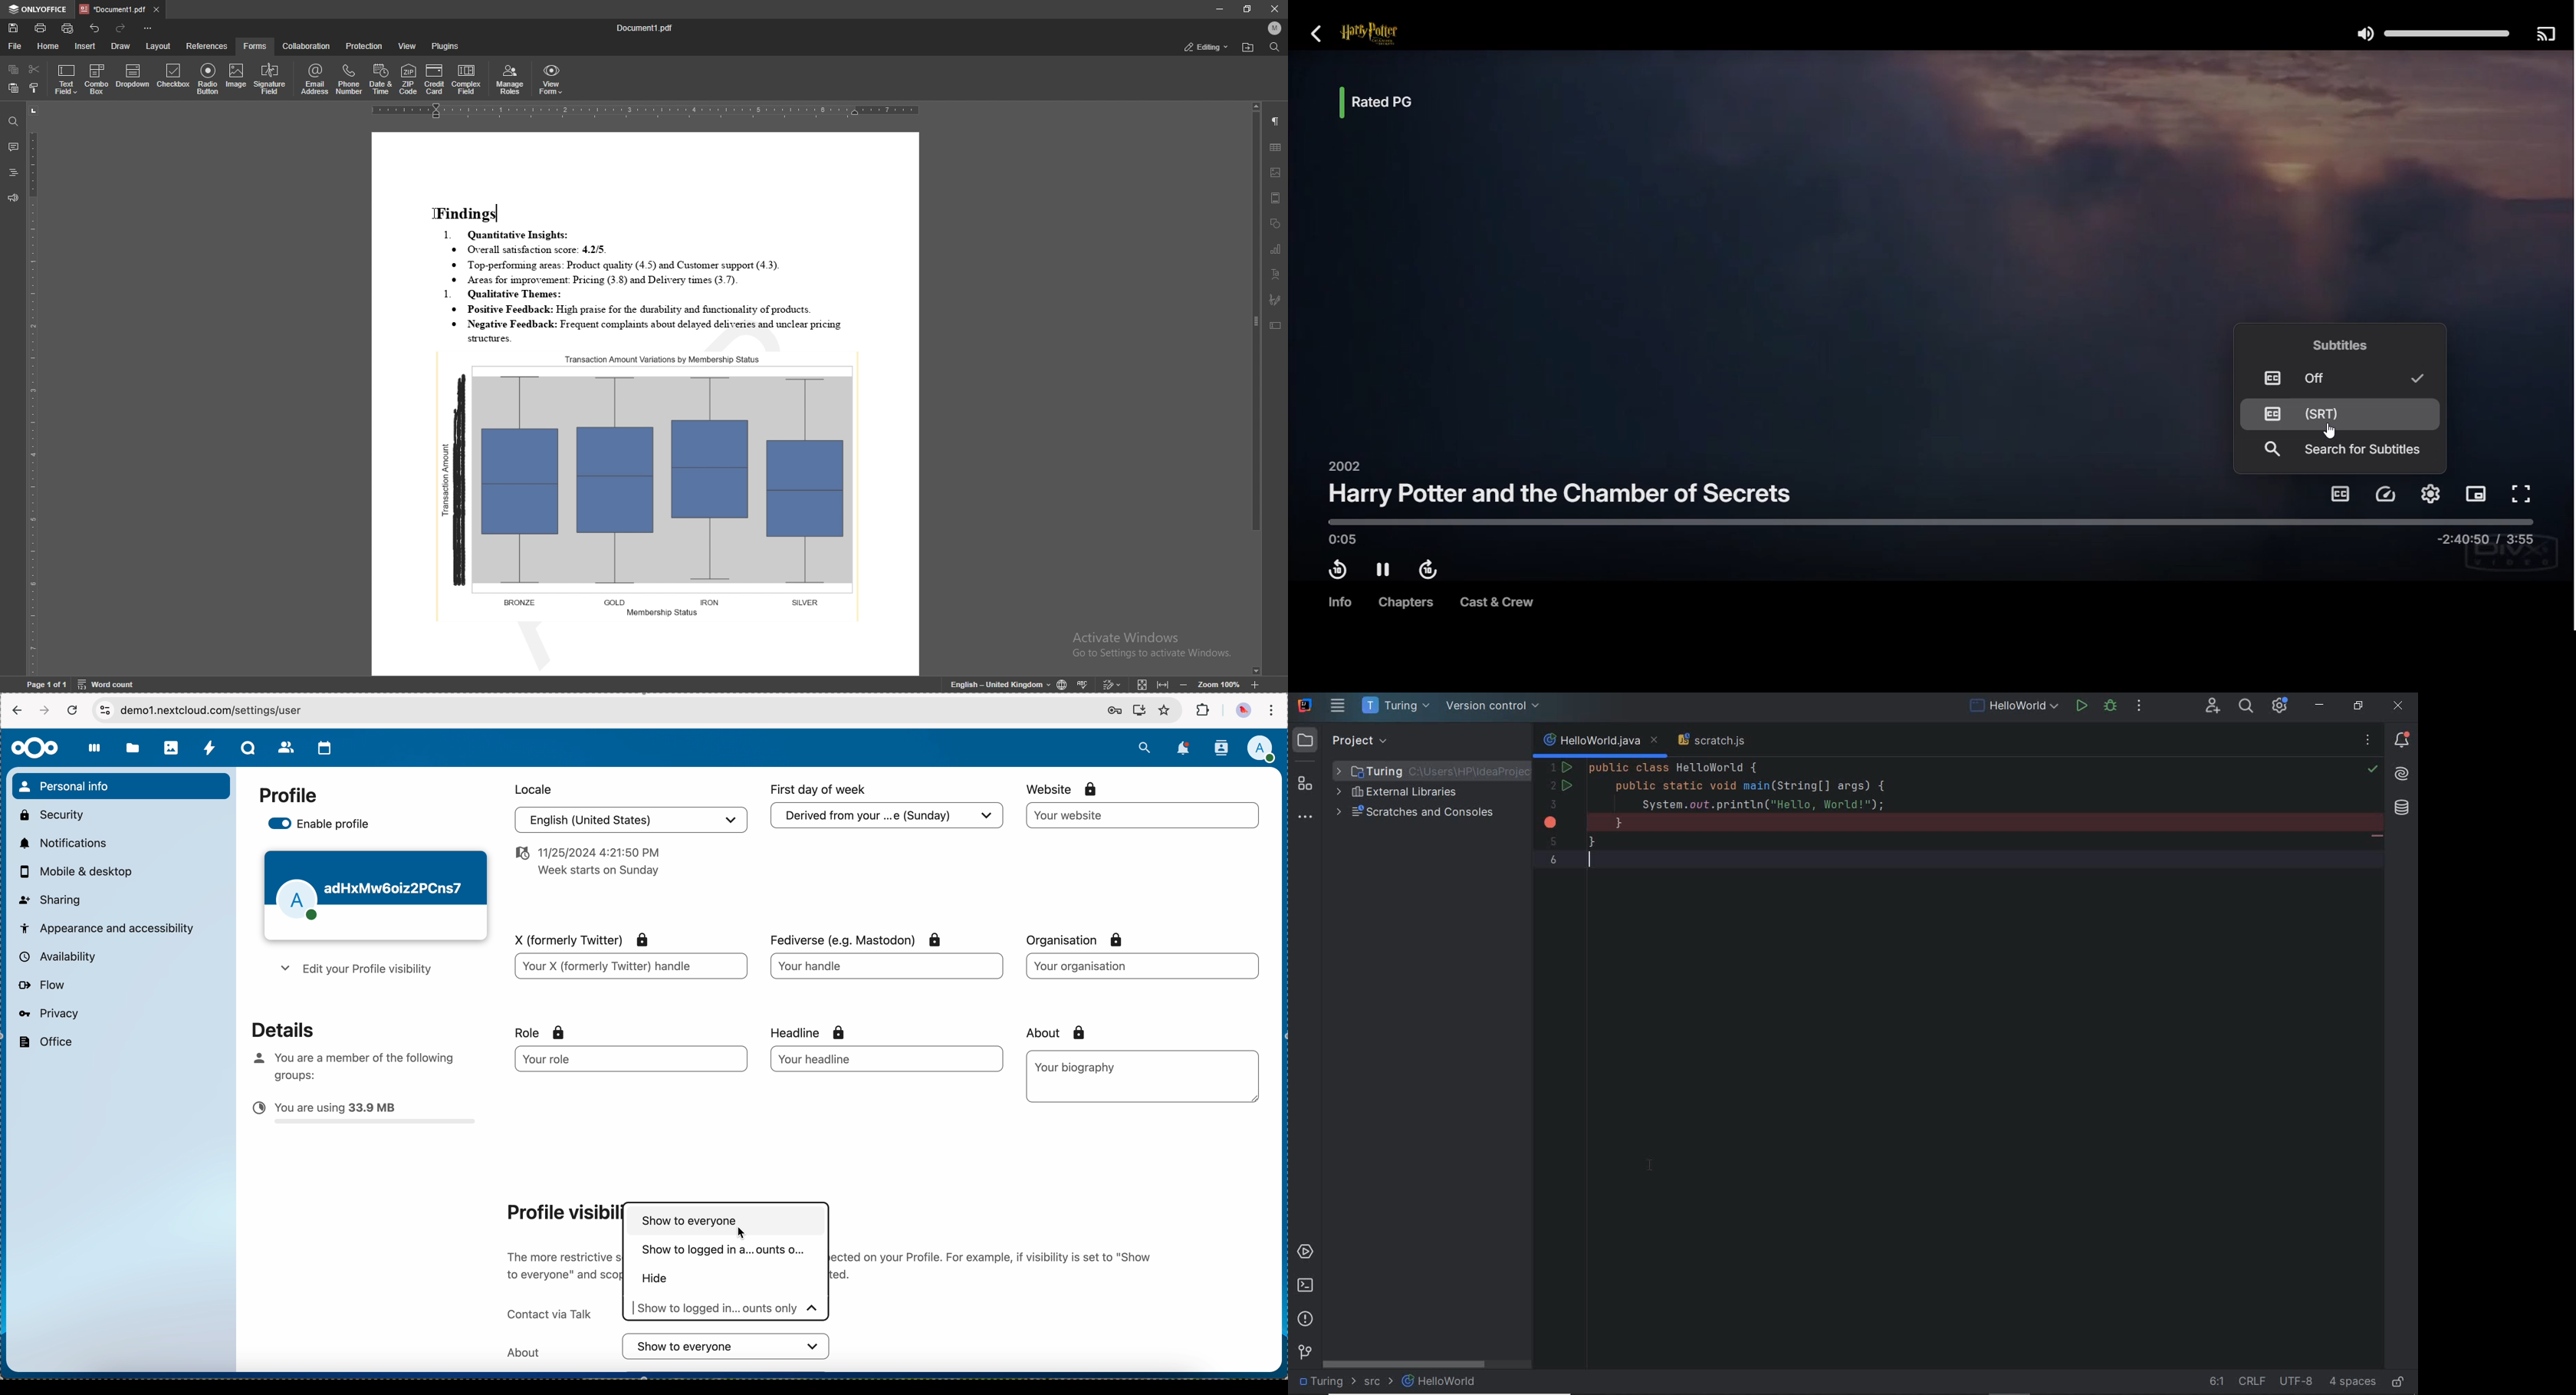 The height and width of the screenshot is (1400, 2576). What do you see at coordinates (274, 1028) in the screenshot?
I see `details` at bounding box center [274, 1028].